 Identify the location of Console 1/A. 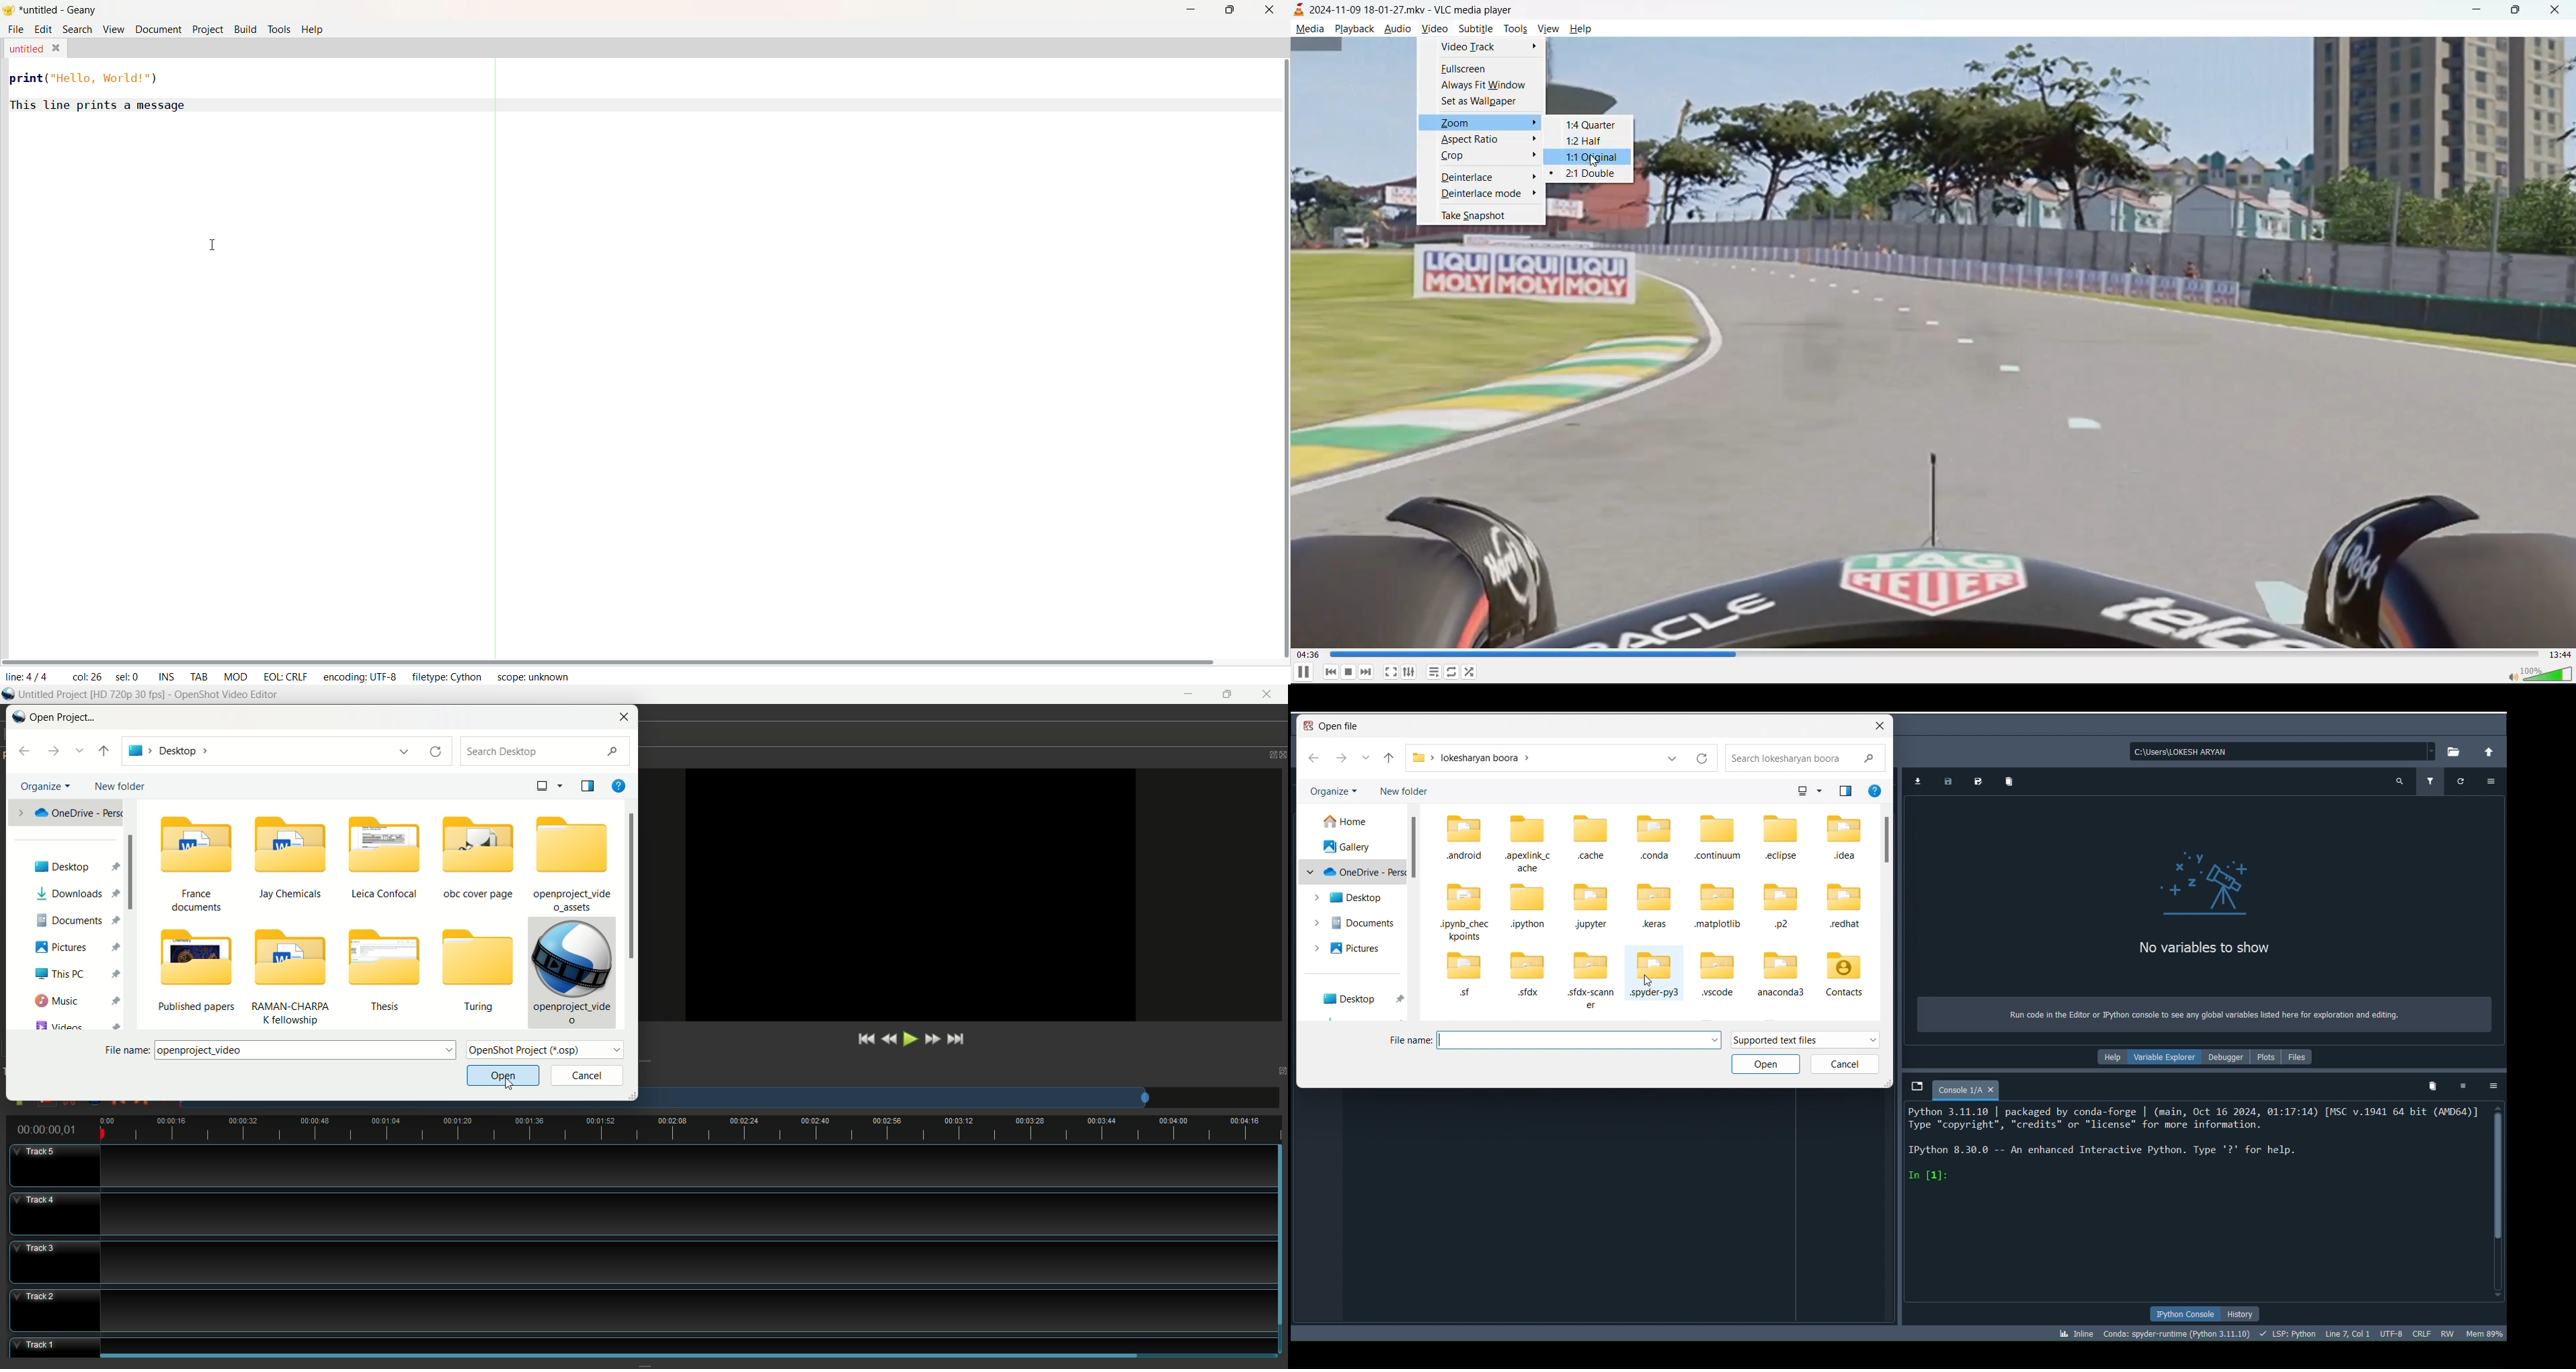
(1957, 1091).